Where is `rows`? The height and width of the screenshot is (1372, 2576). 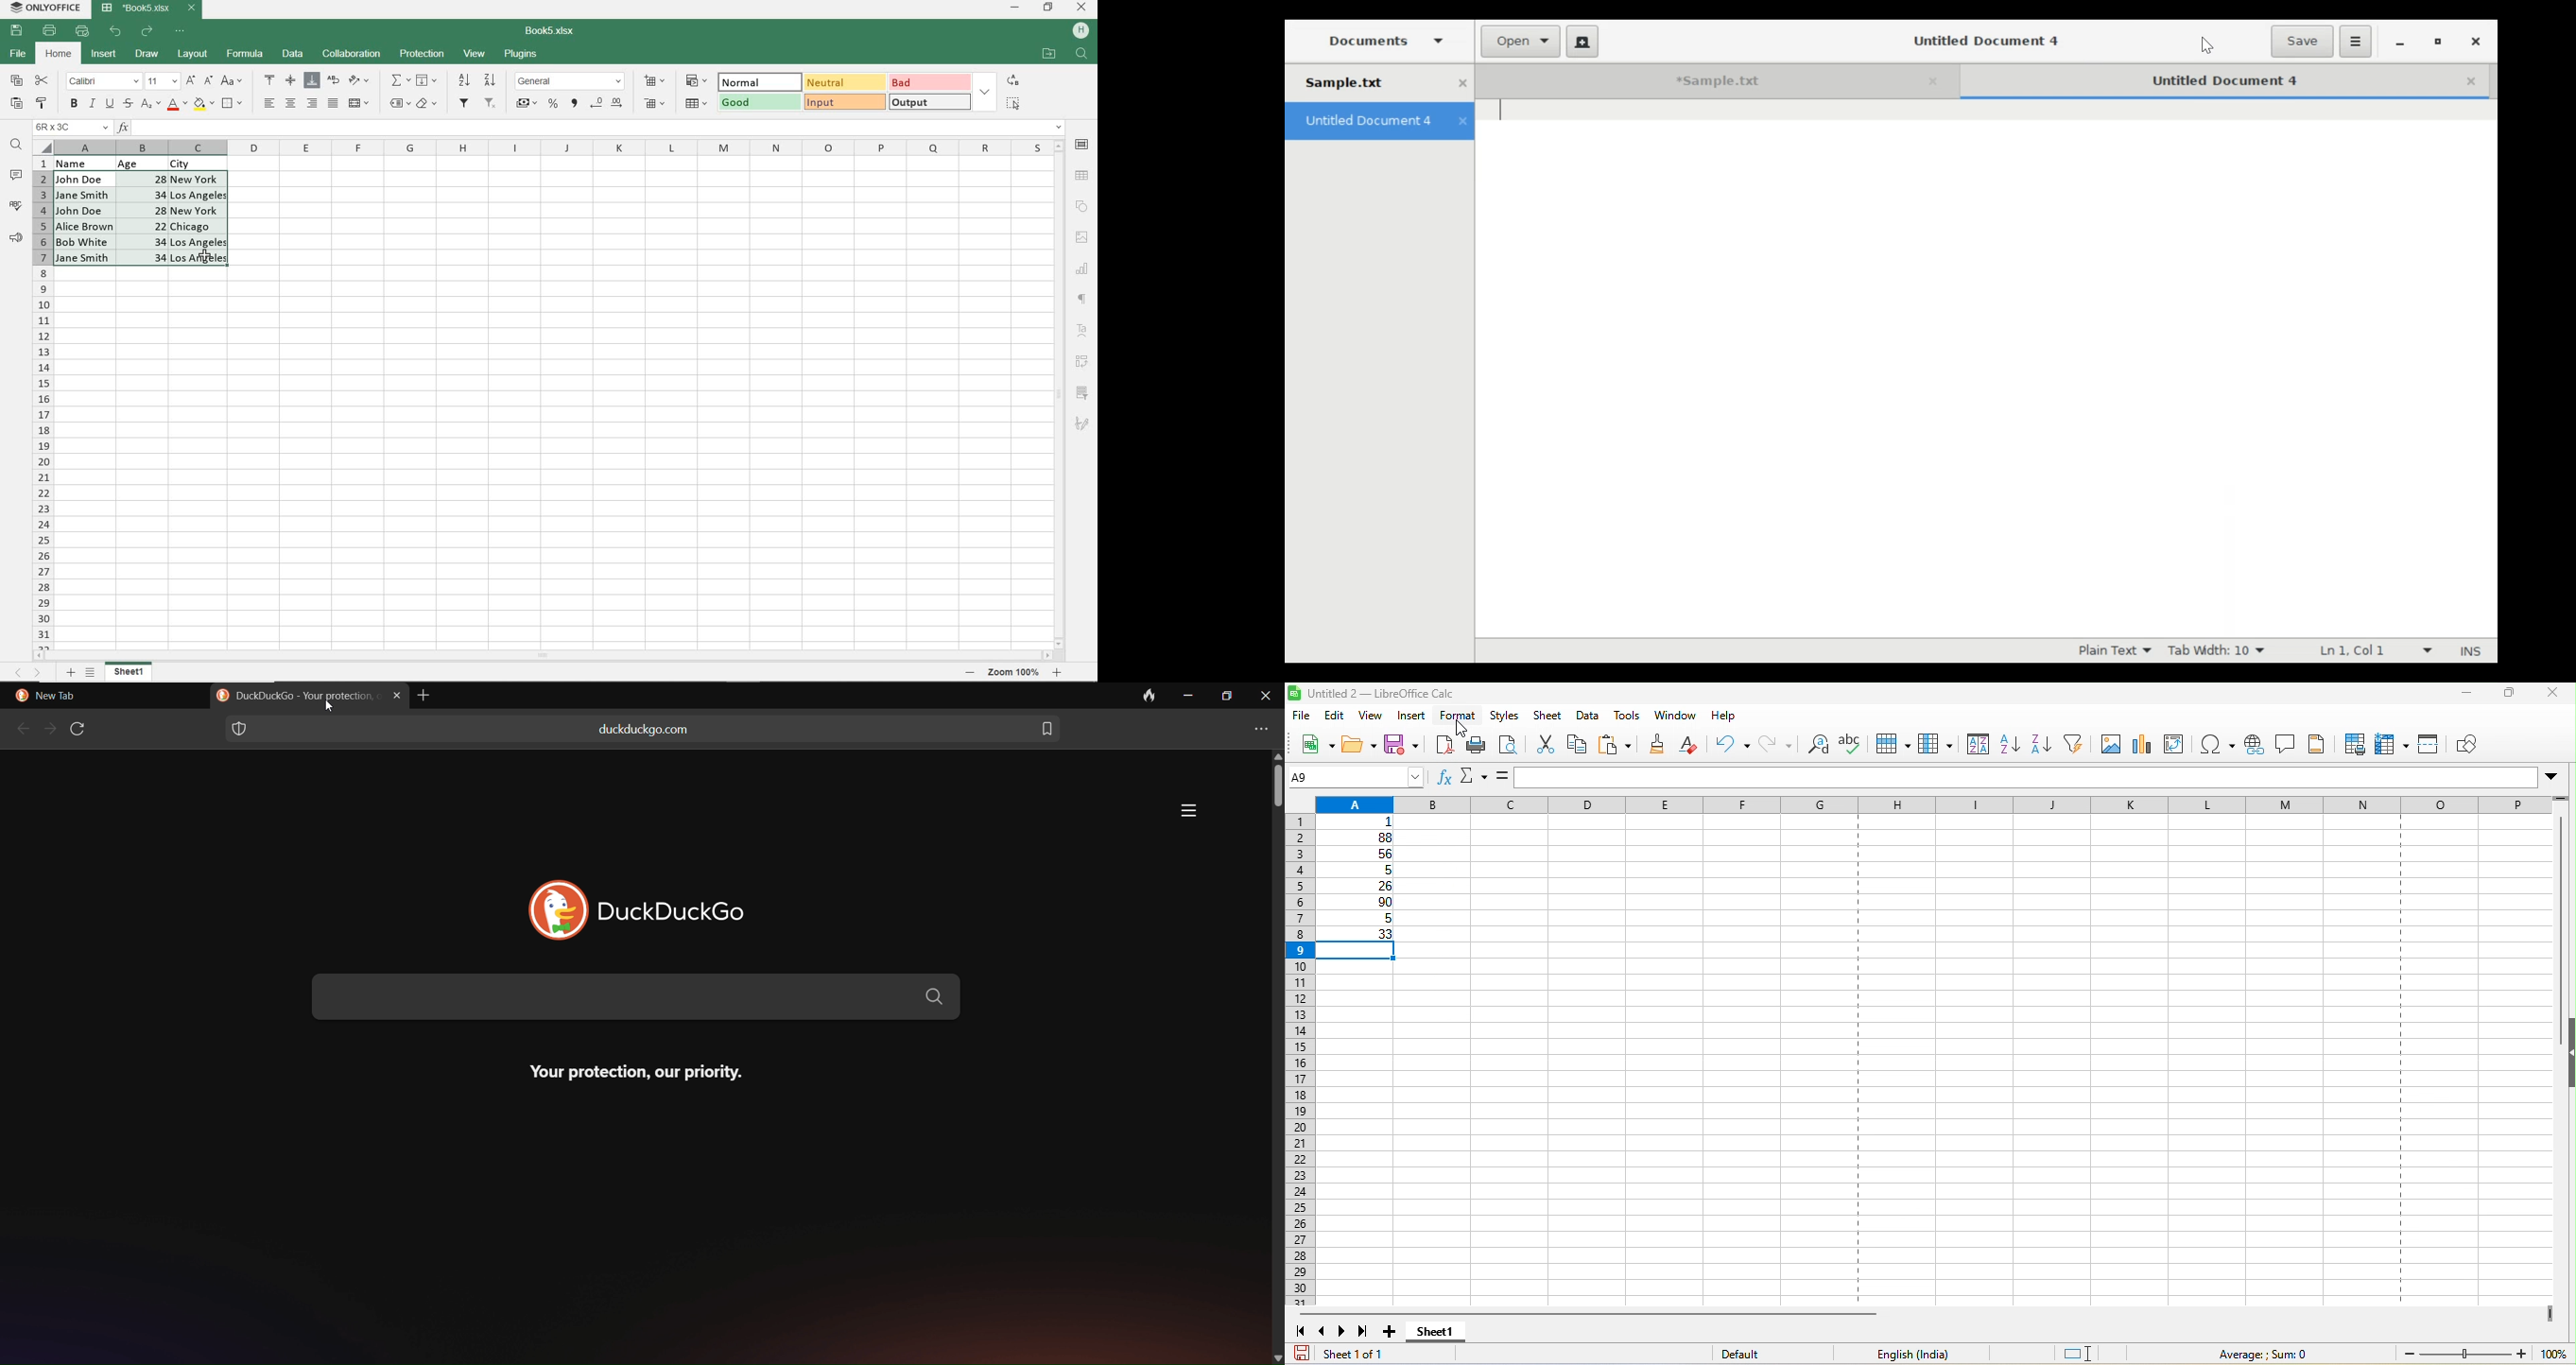
rows is located at coordinates (1299, 1062).